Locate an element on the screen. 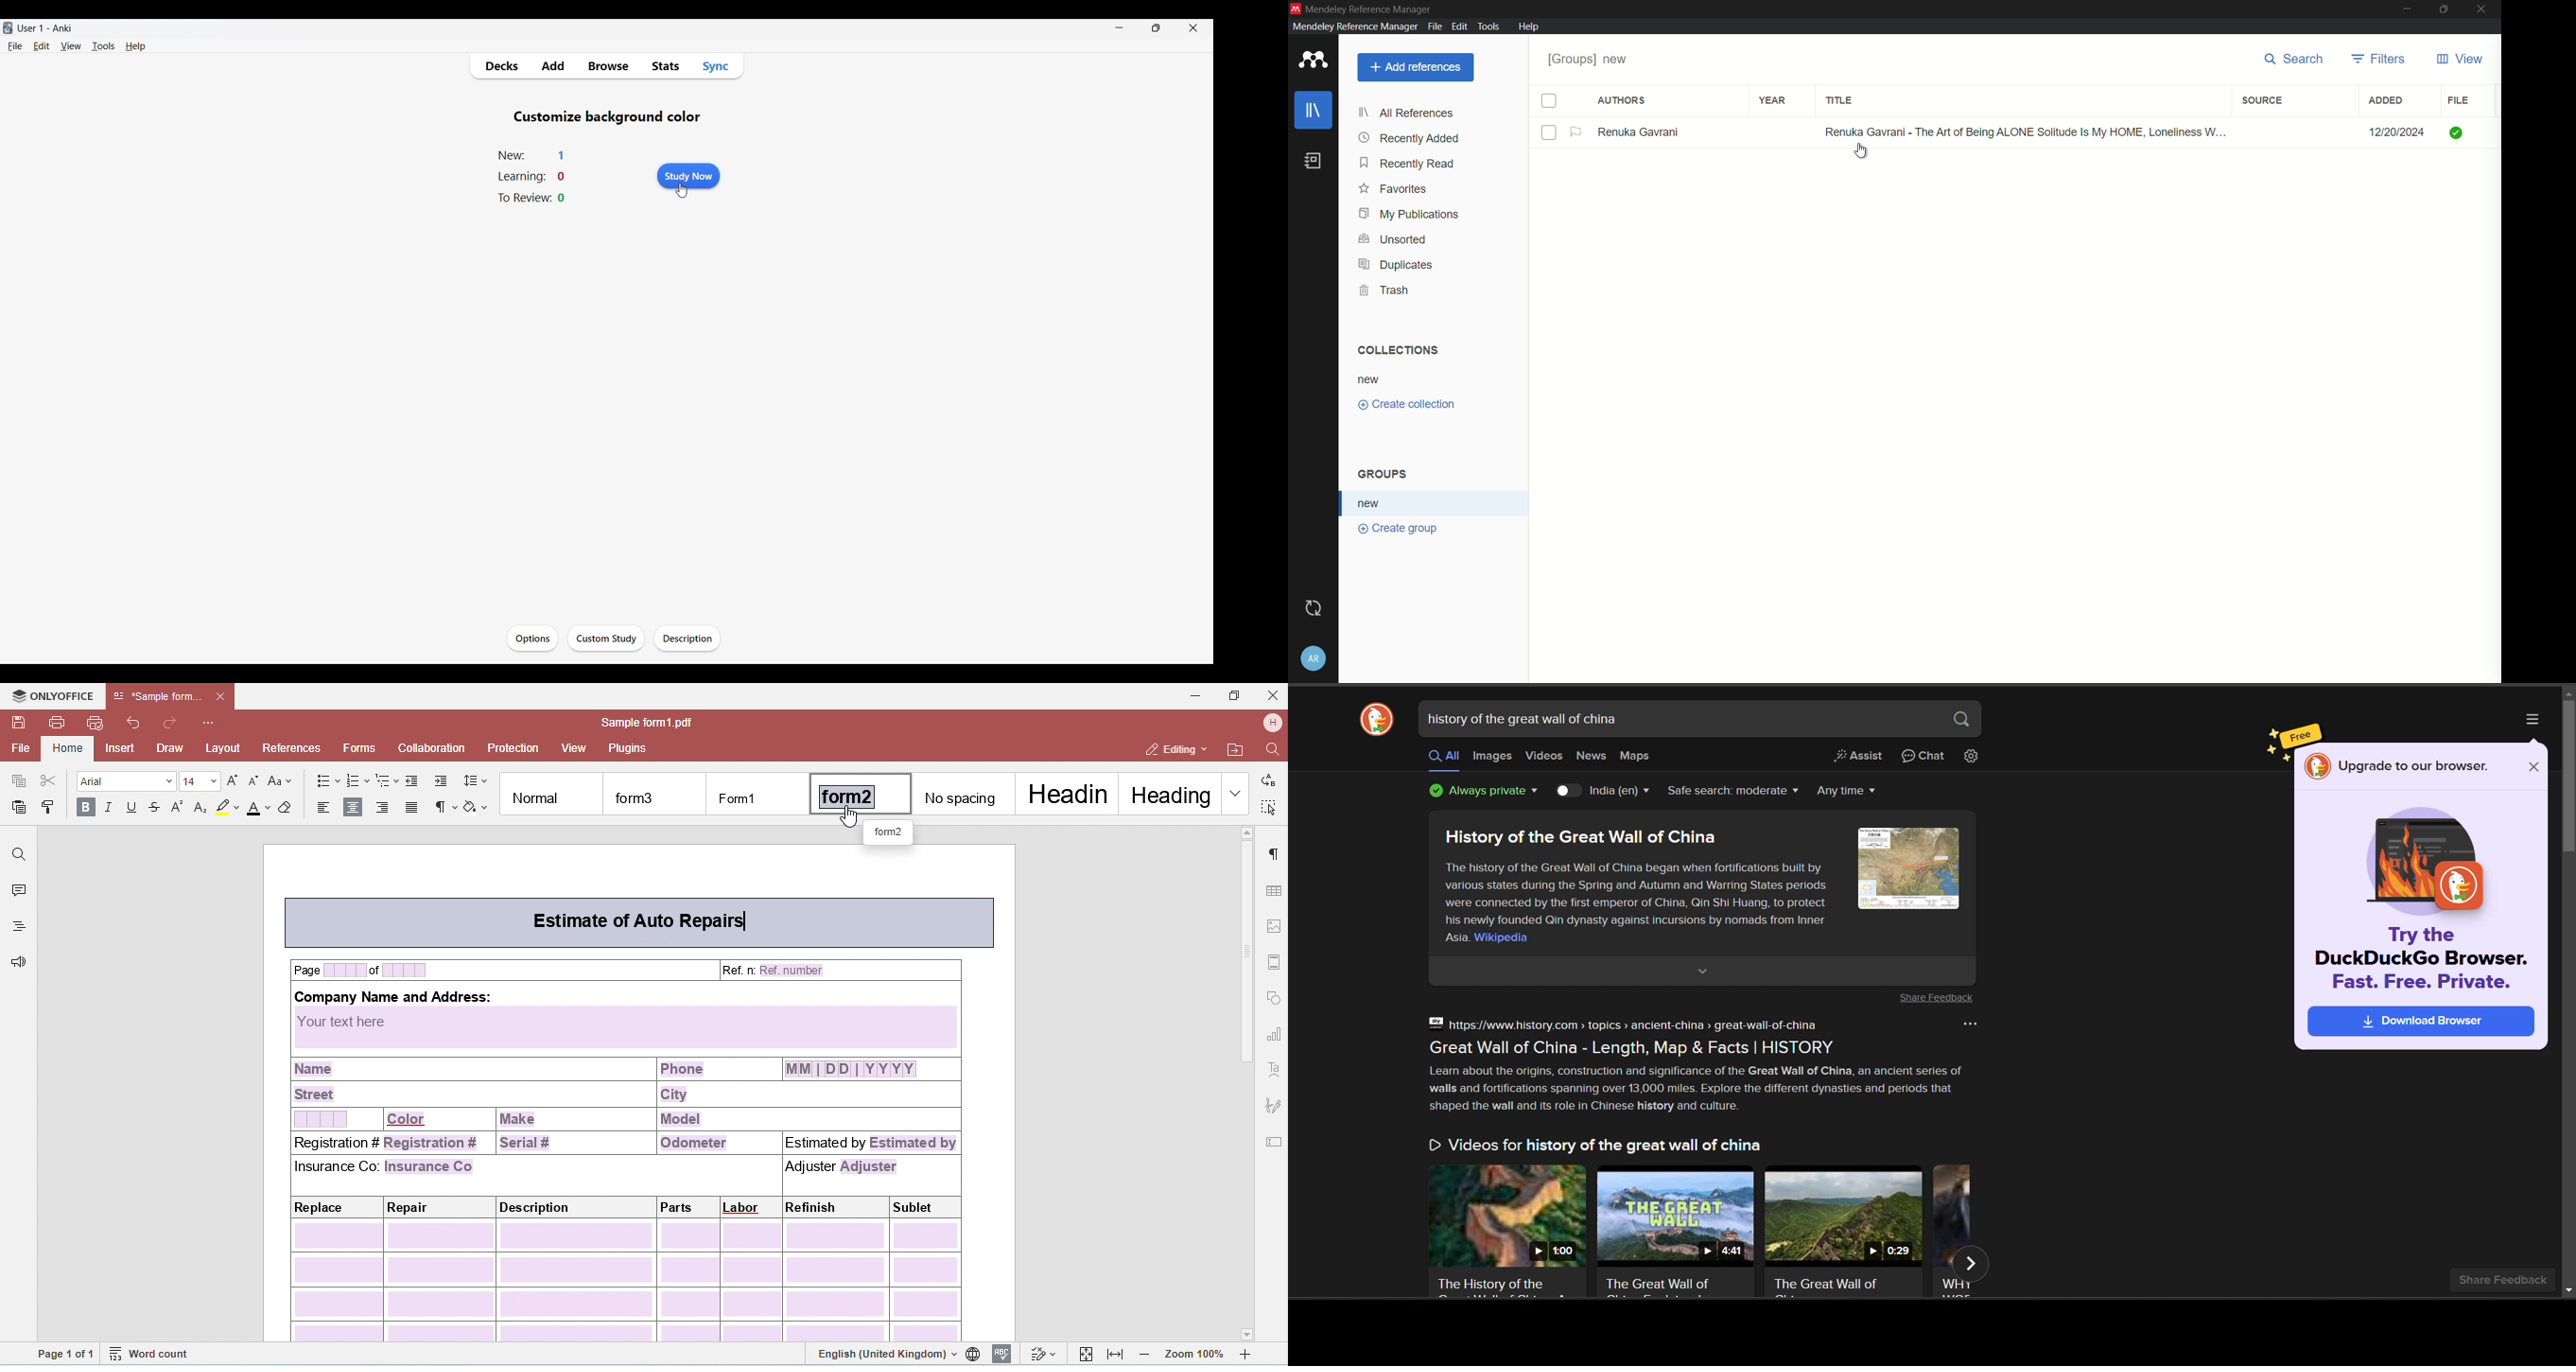  Custom study is located at coordinates (606, 639).